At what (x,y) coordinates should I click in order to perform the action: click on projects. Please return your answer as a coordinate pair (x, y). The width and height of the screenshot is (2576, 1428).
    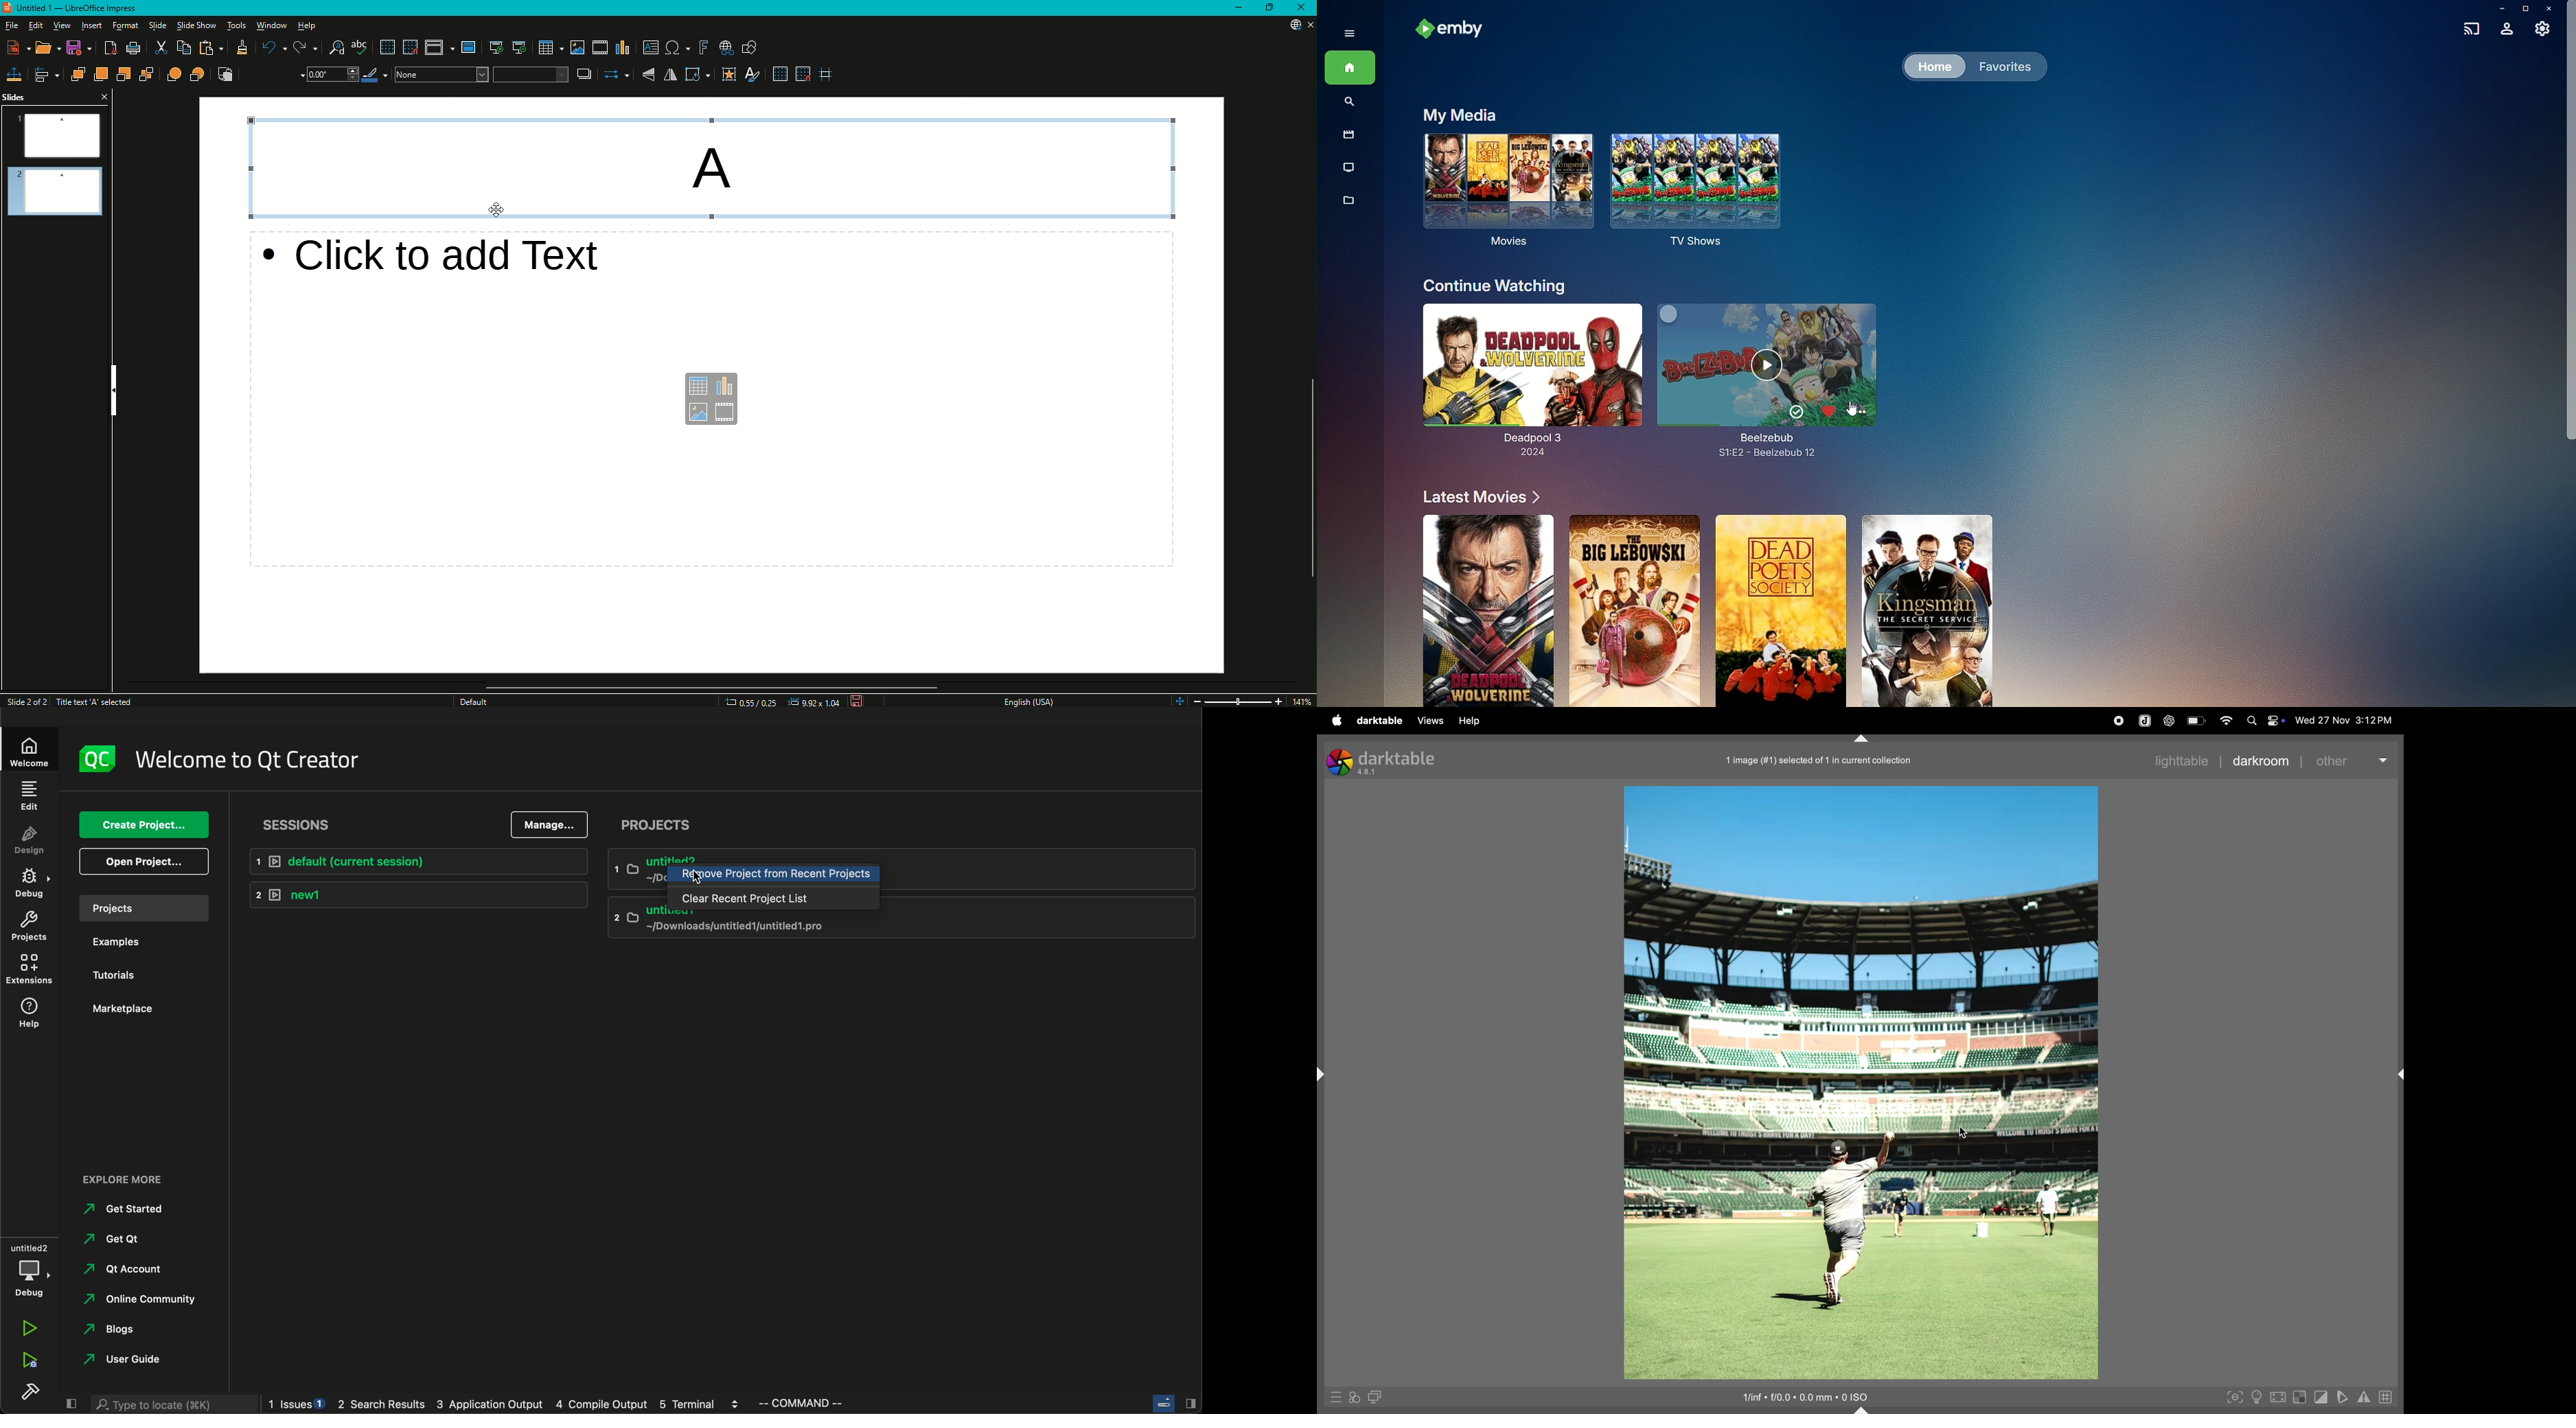
    Looking at the image, I should click on (658, 823).